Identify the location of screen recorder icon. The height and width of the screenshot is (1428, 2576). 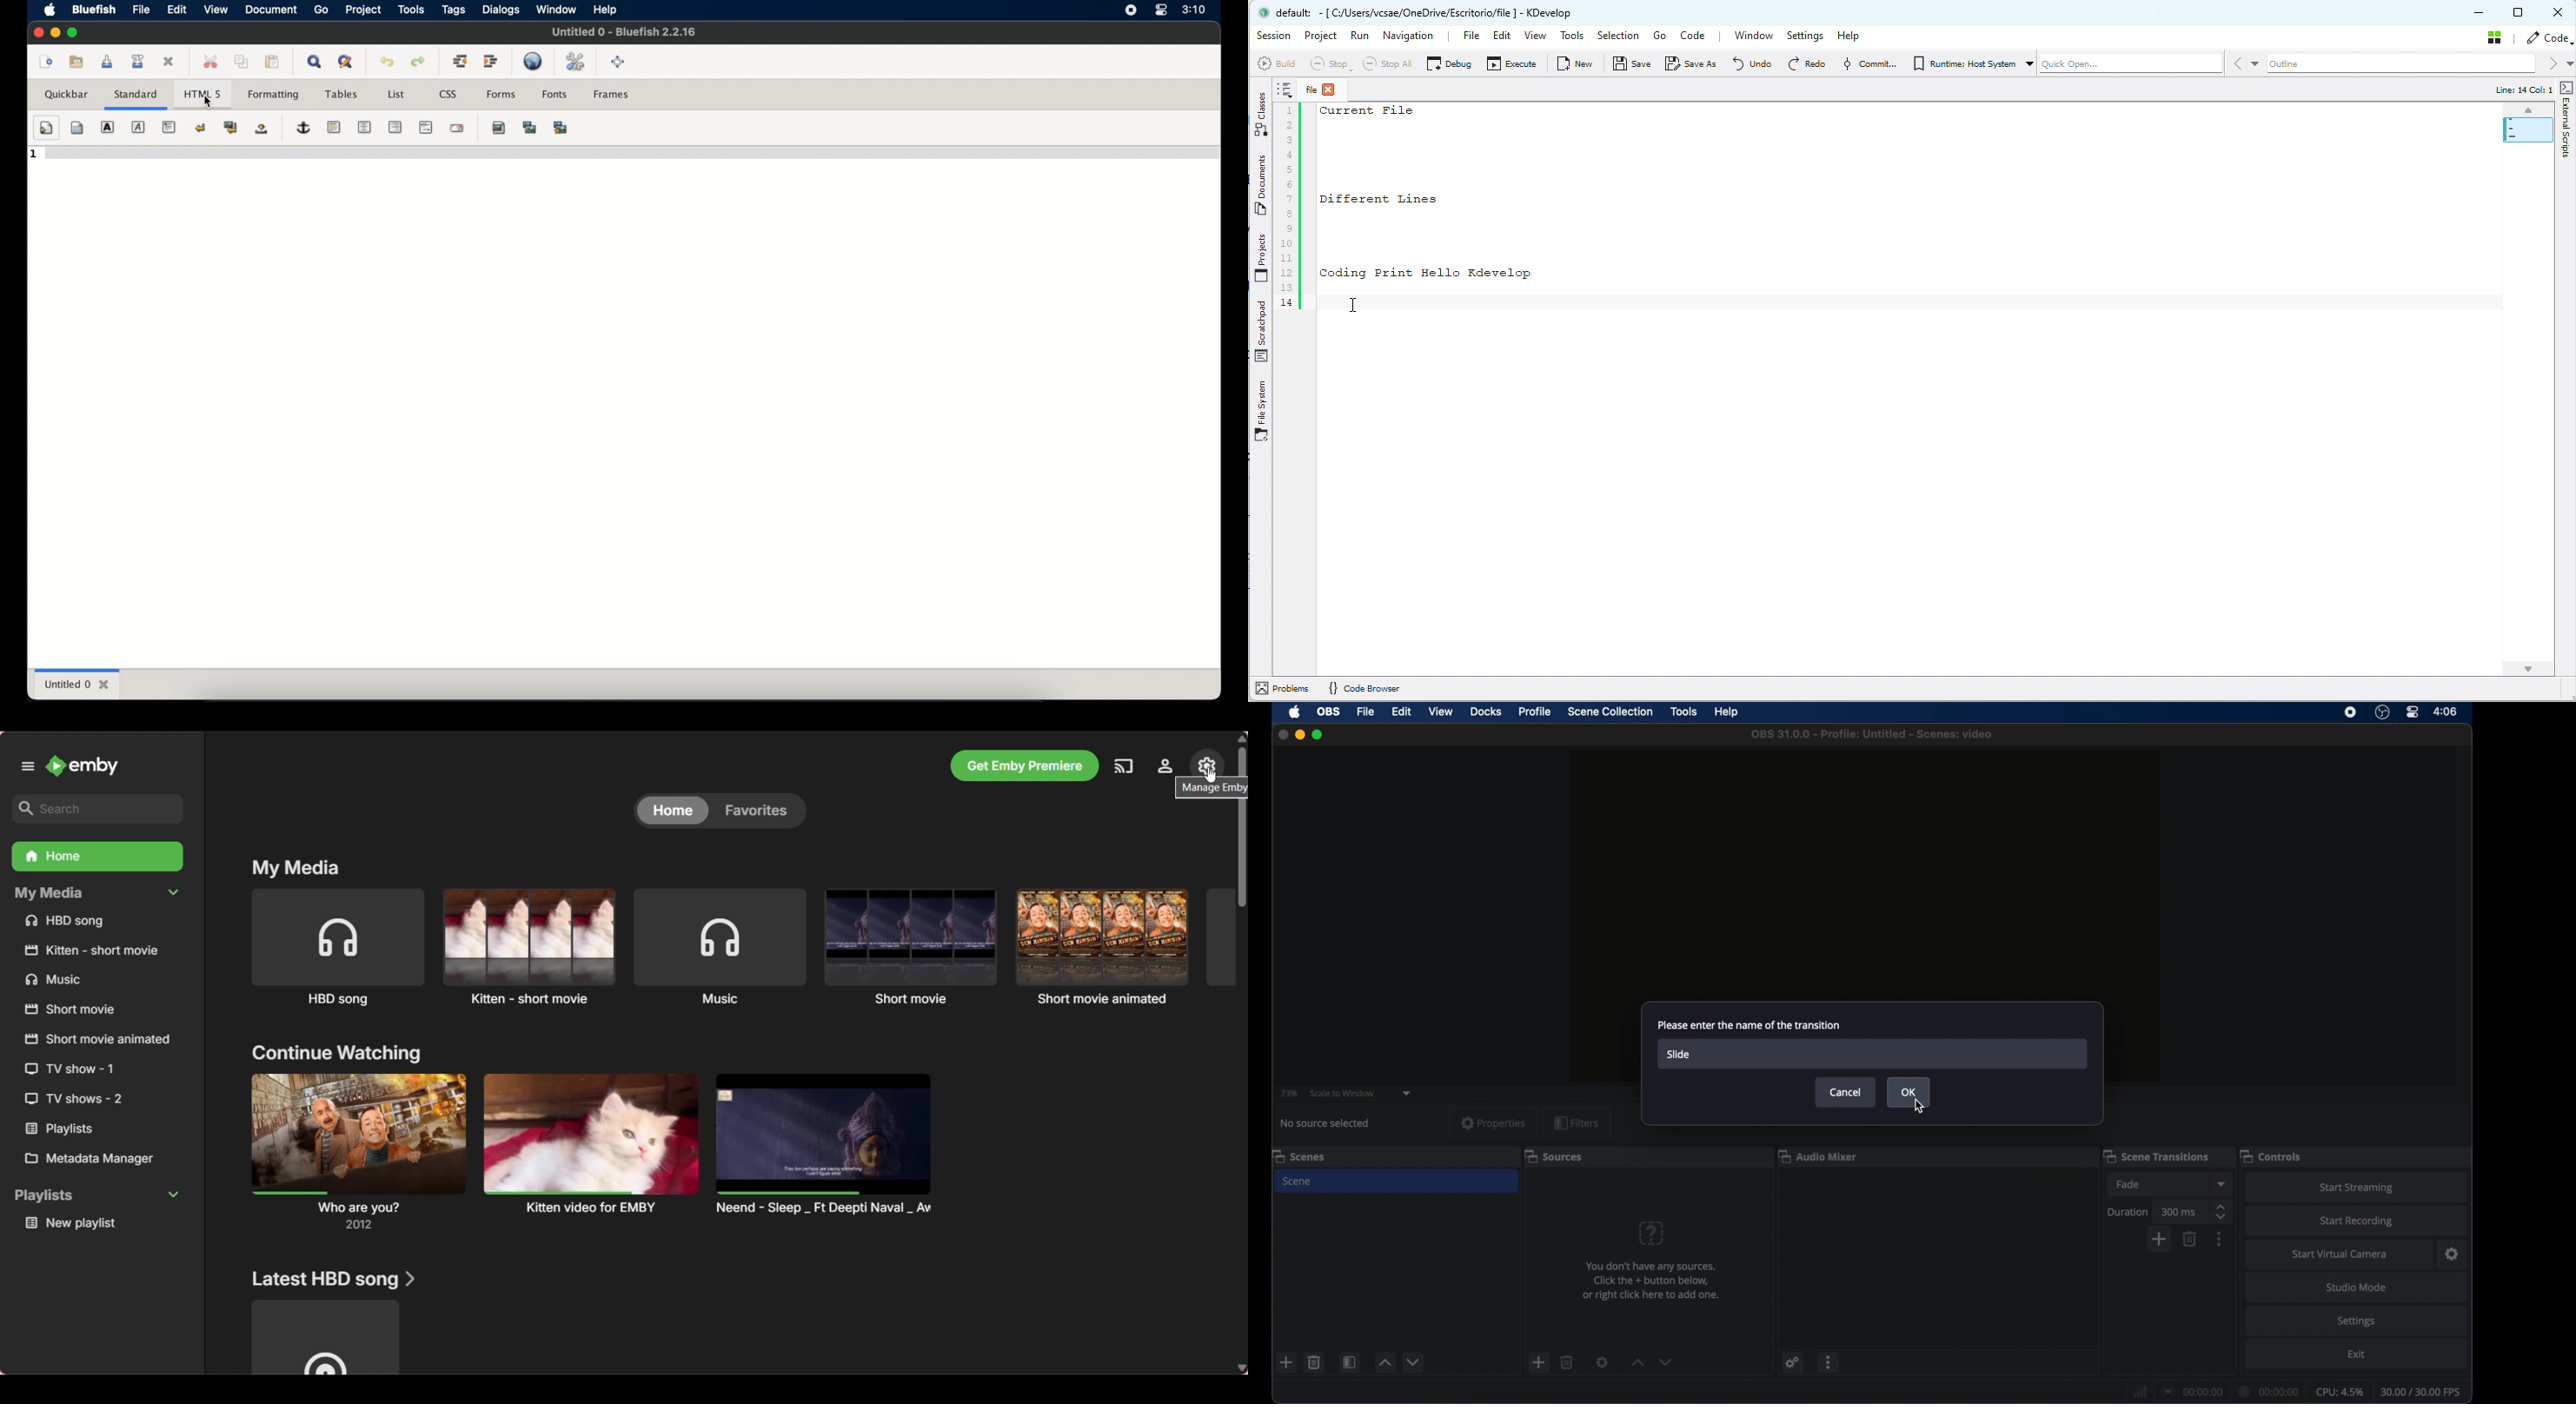
(2349, 712).